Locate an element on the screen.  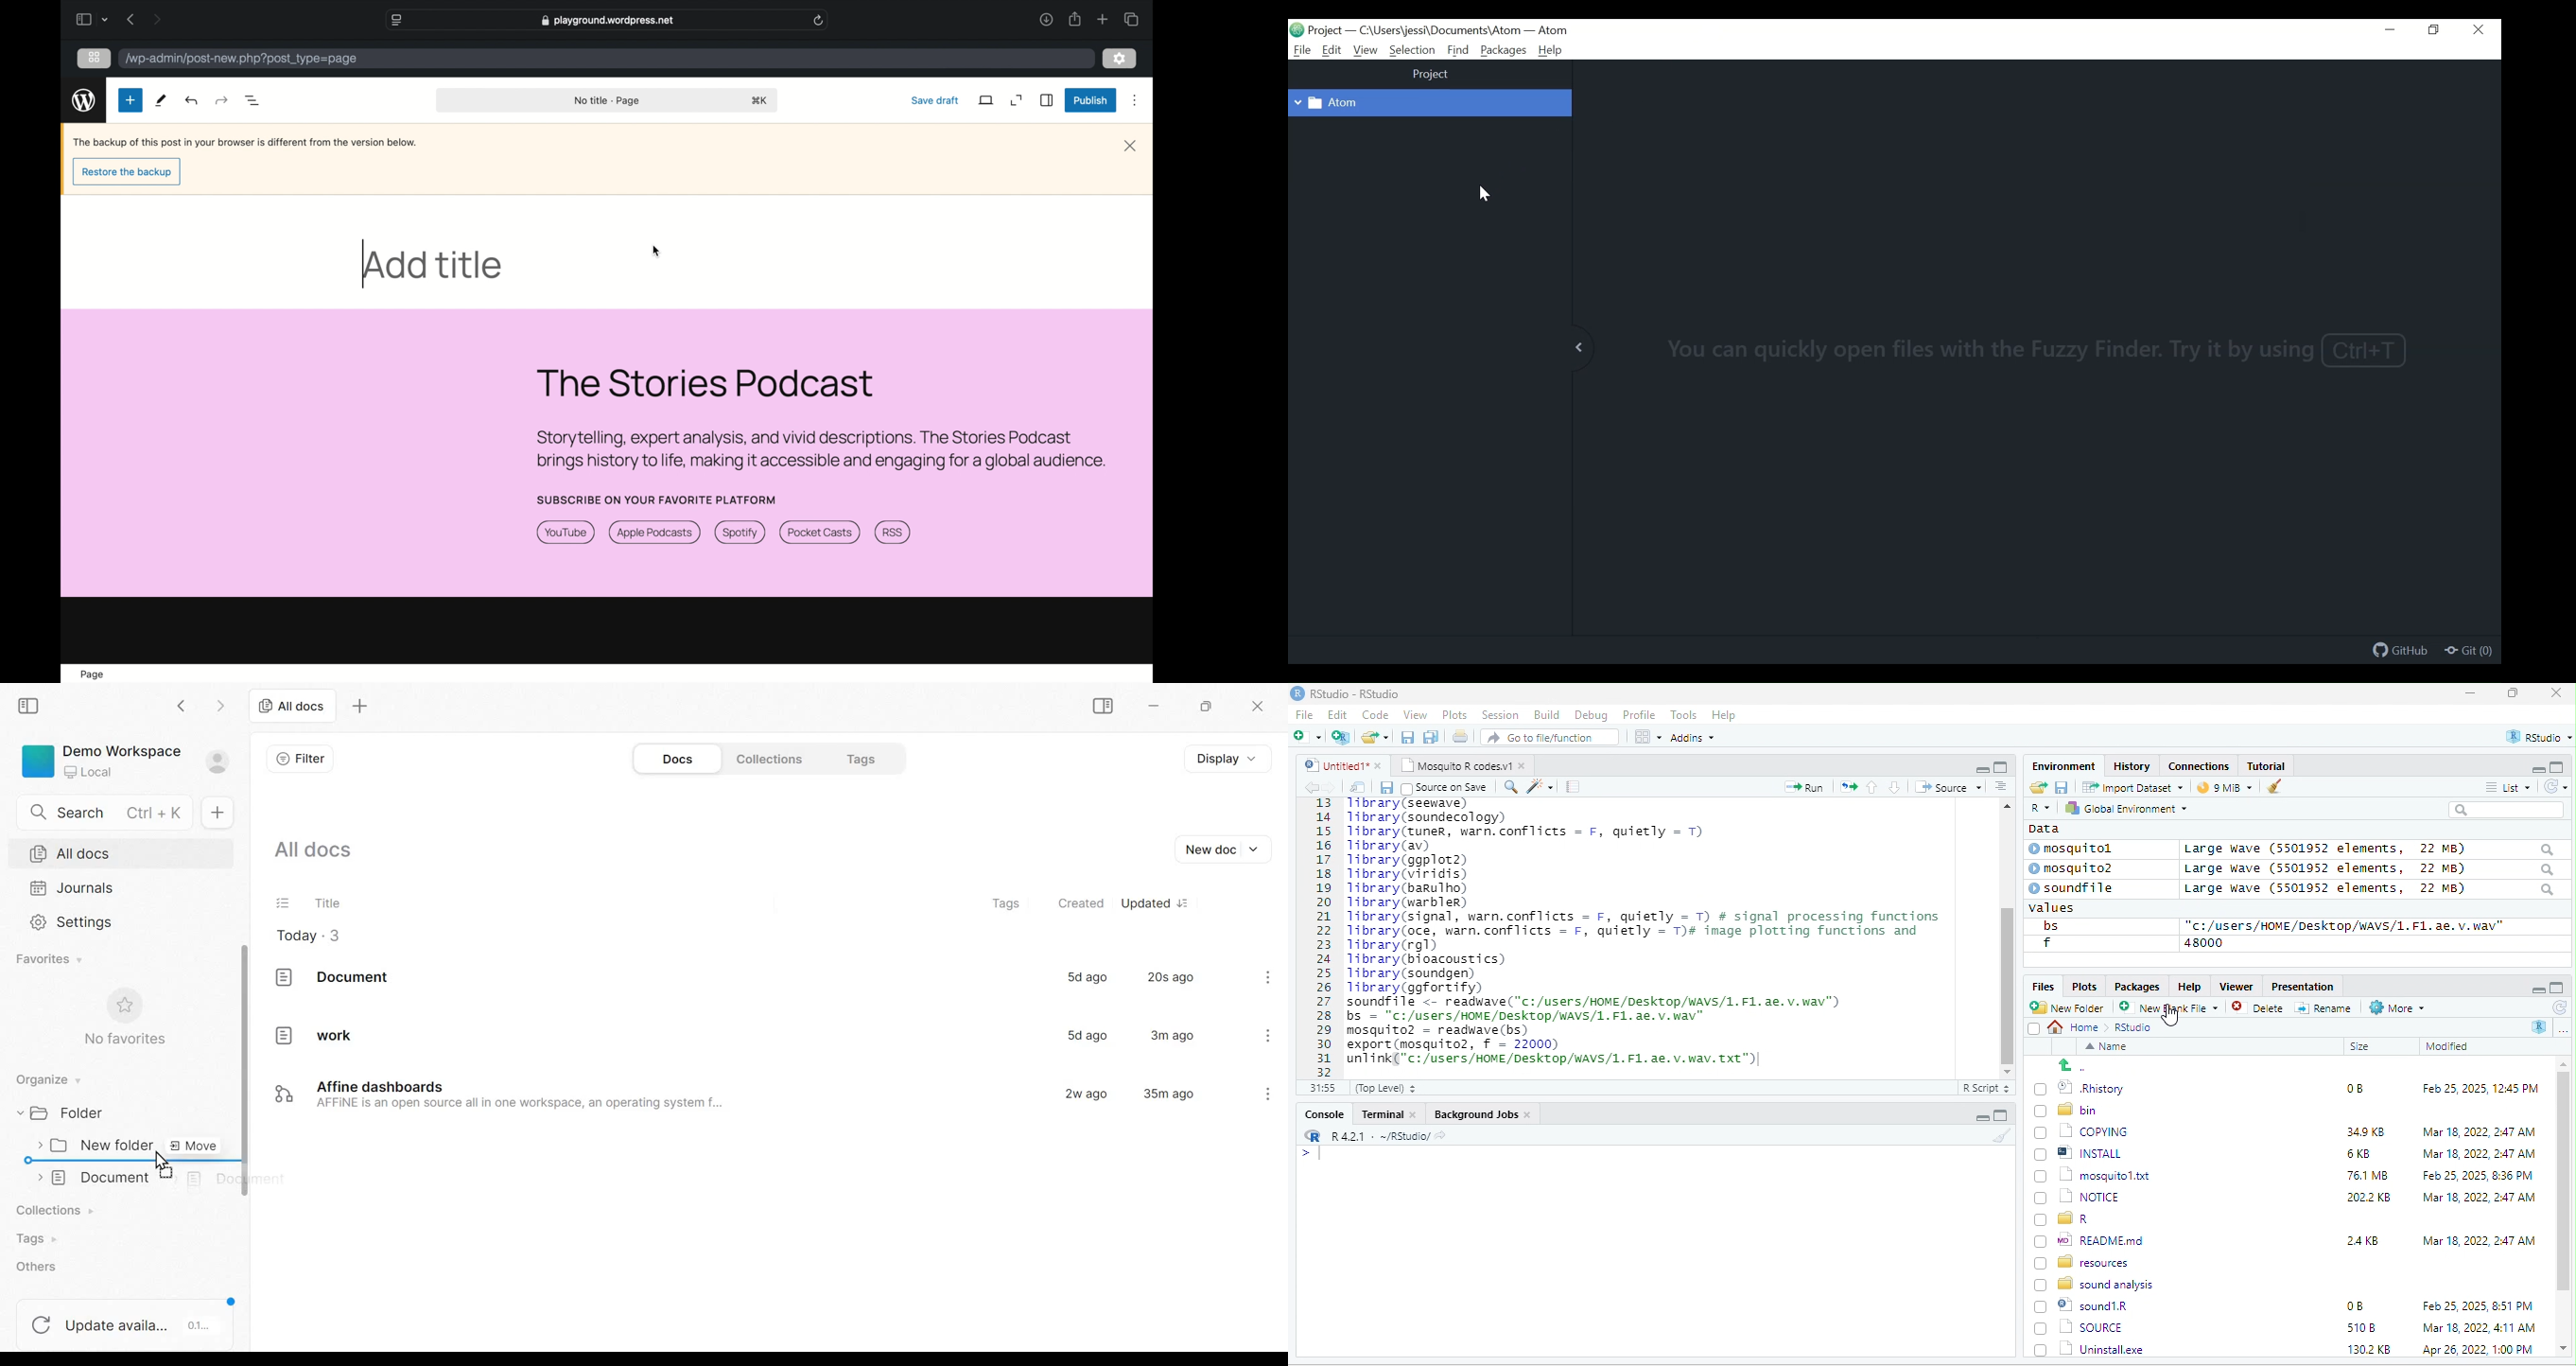
maximize is located at coordinates (2516, 694).